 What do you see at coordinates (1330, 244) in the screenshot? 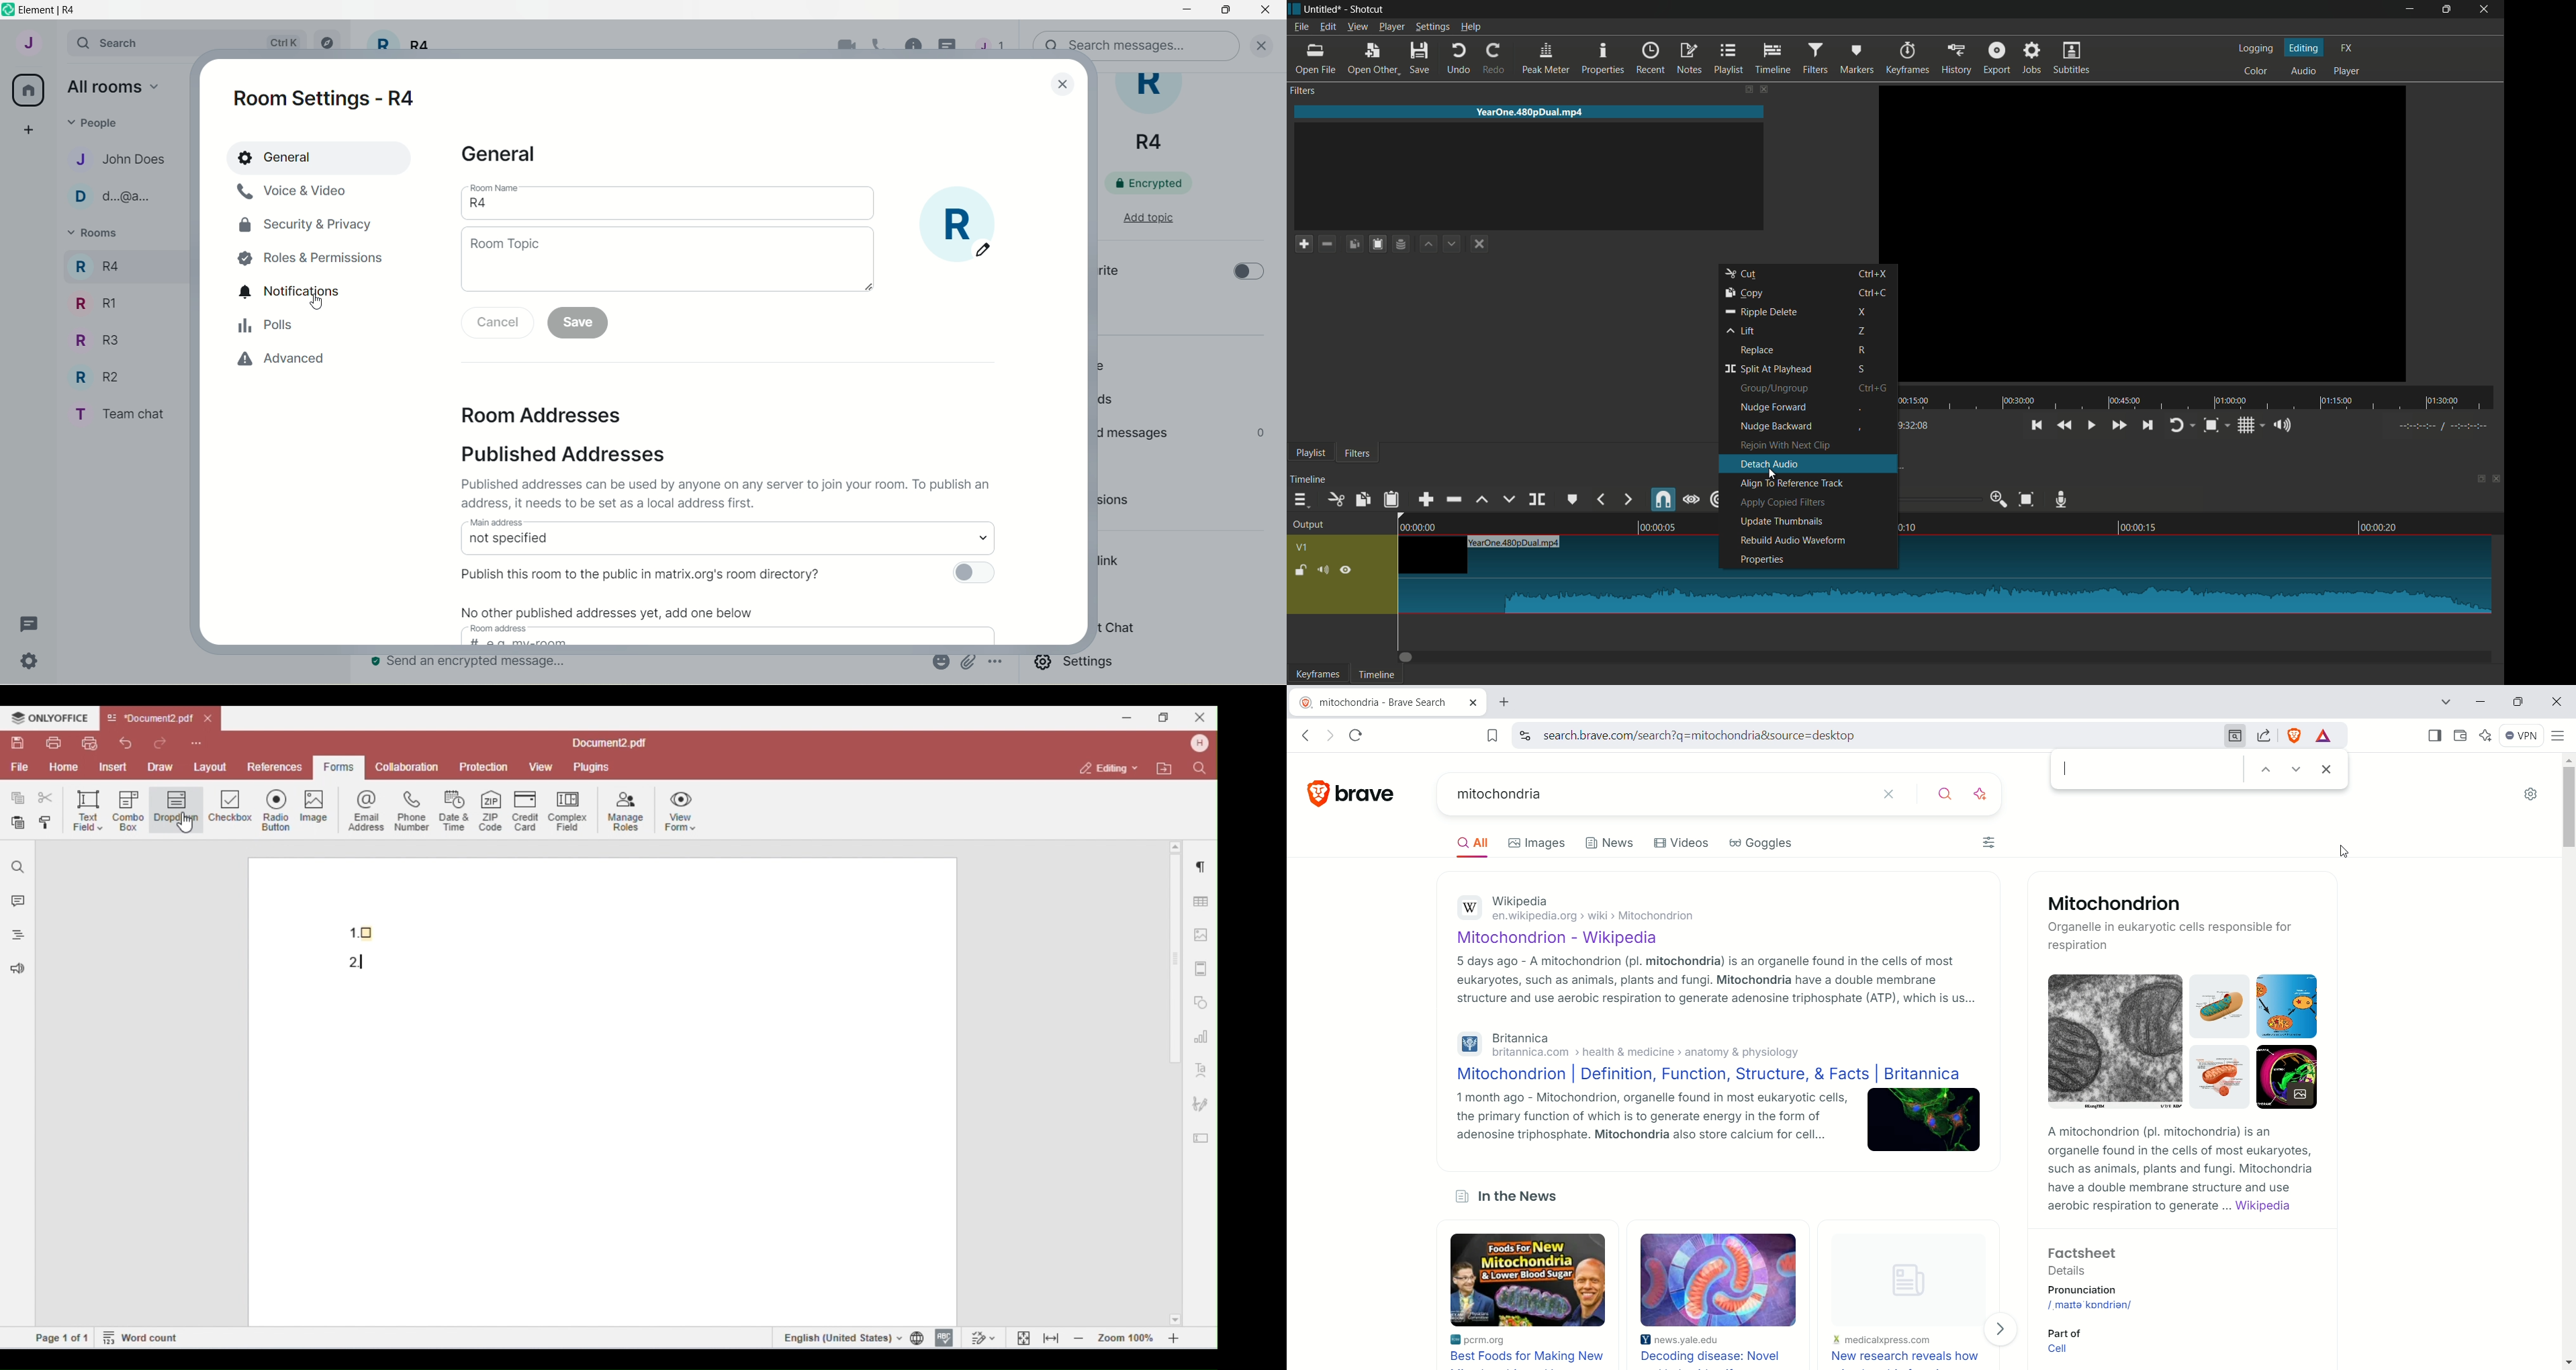
I see `remove a filter` at bounding box center [1330, 244].